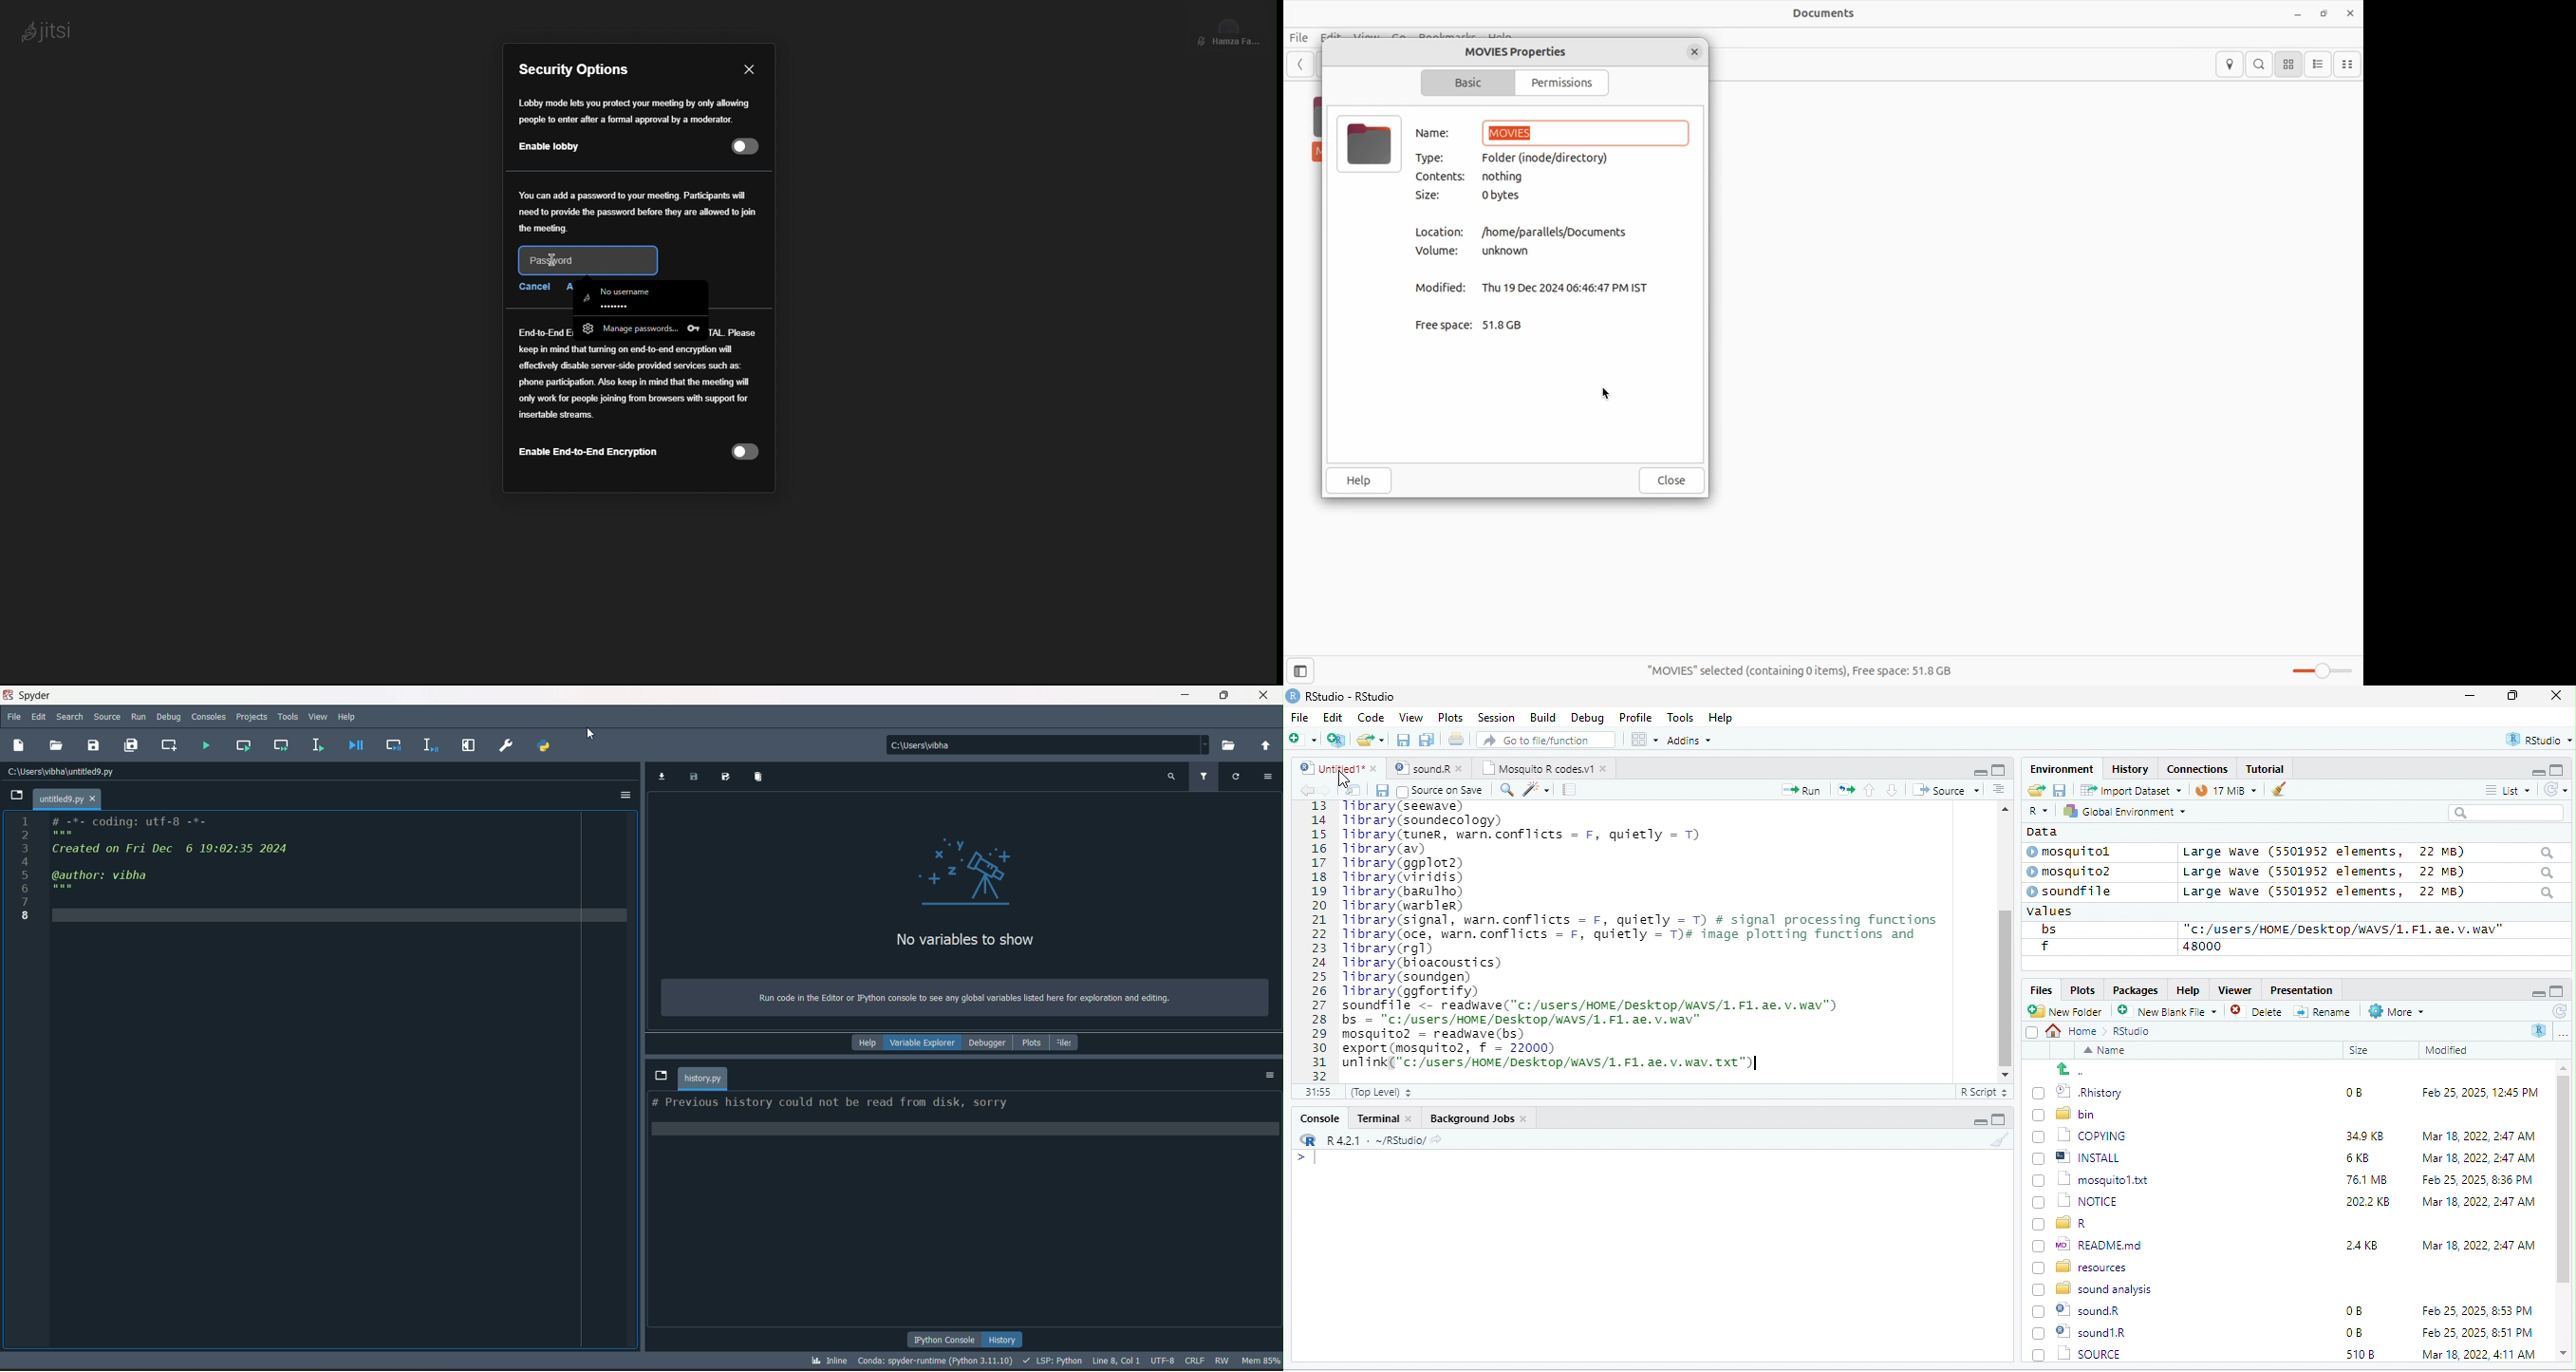 This screenshot has width=2576, height=1372. Describe the element at coordinates (1587, 717) in the screenshot. I see `Debug` at that location.